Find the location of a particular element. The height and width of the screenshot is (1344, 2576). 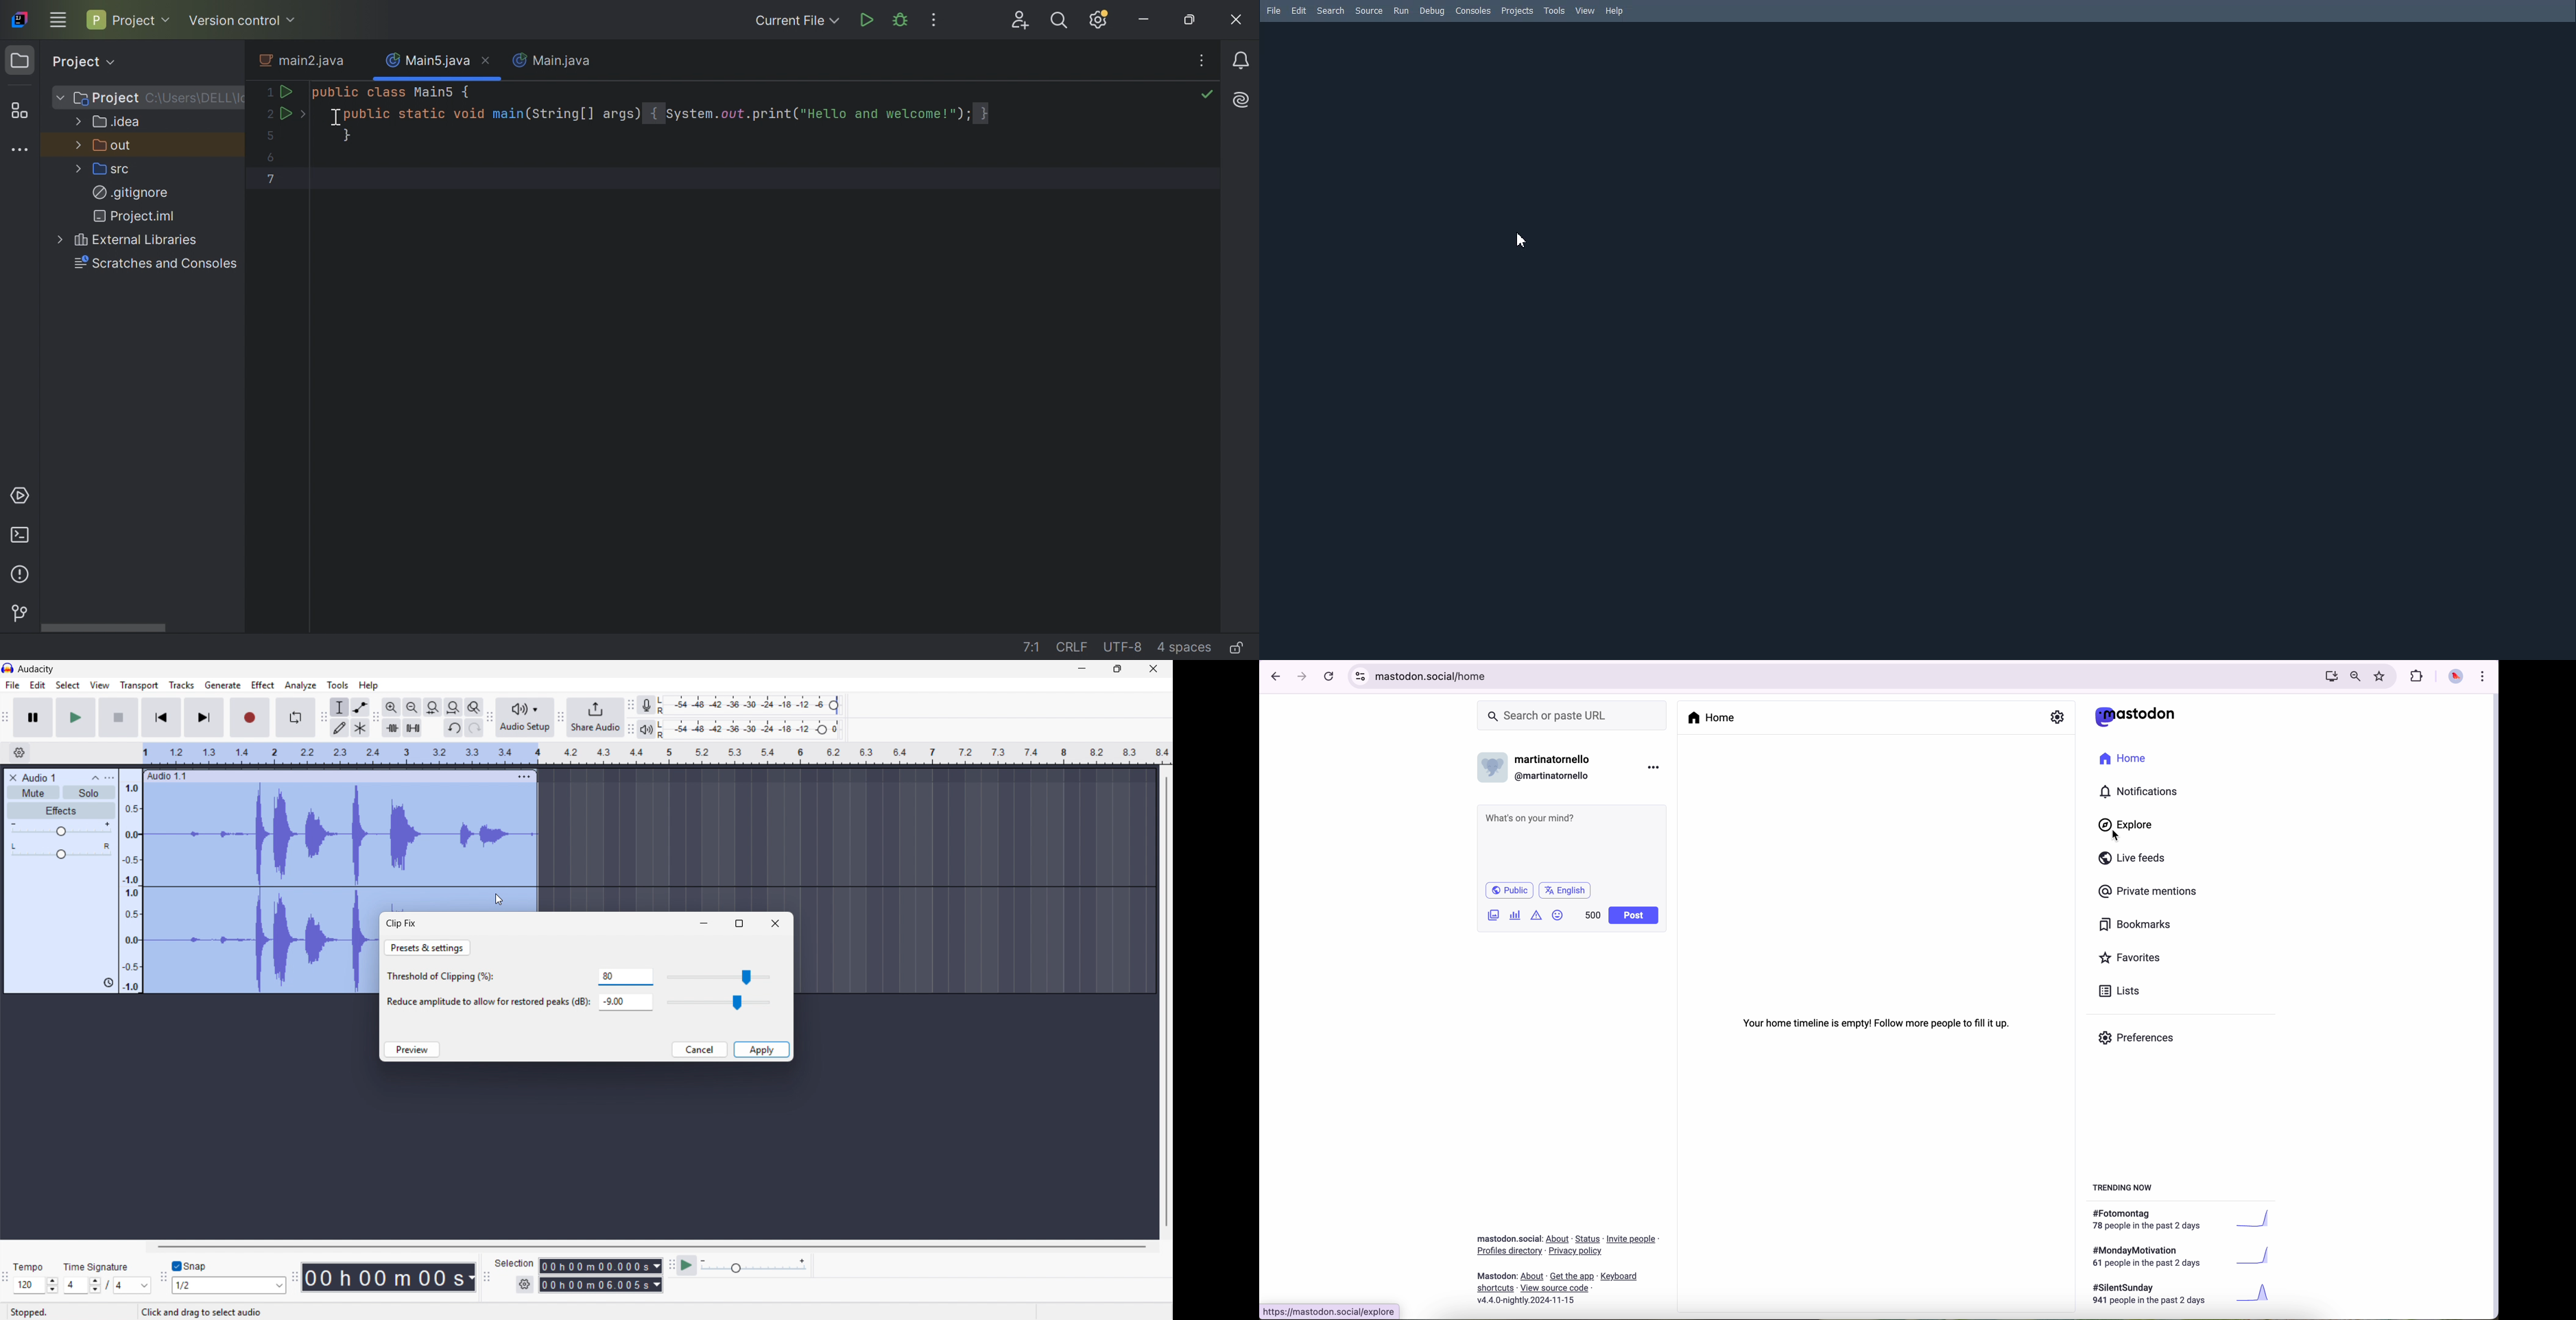

zoom out is located at coordinates (2355, 676).